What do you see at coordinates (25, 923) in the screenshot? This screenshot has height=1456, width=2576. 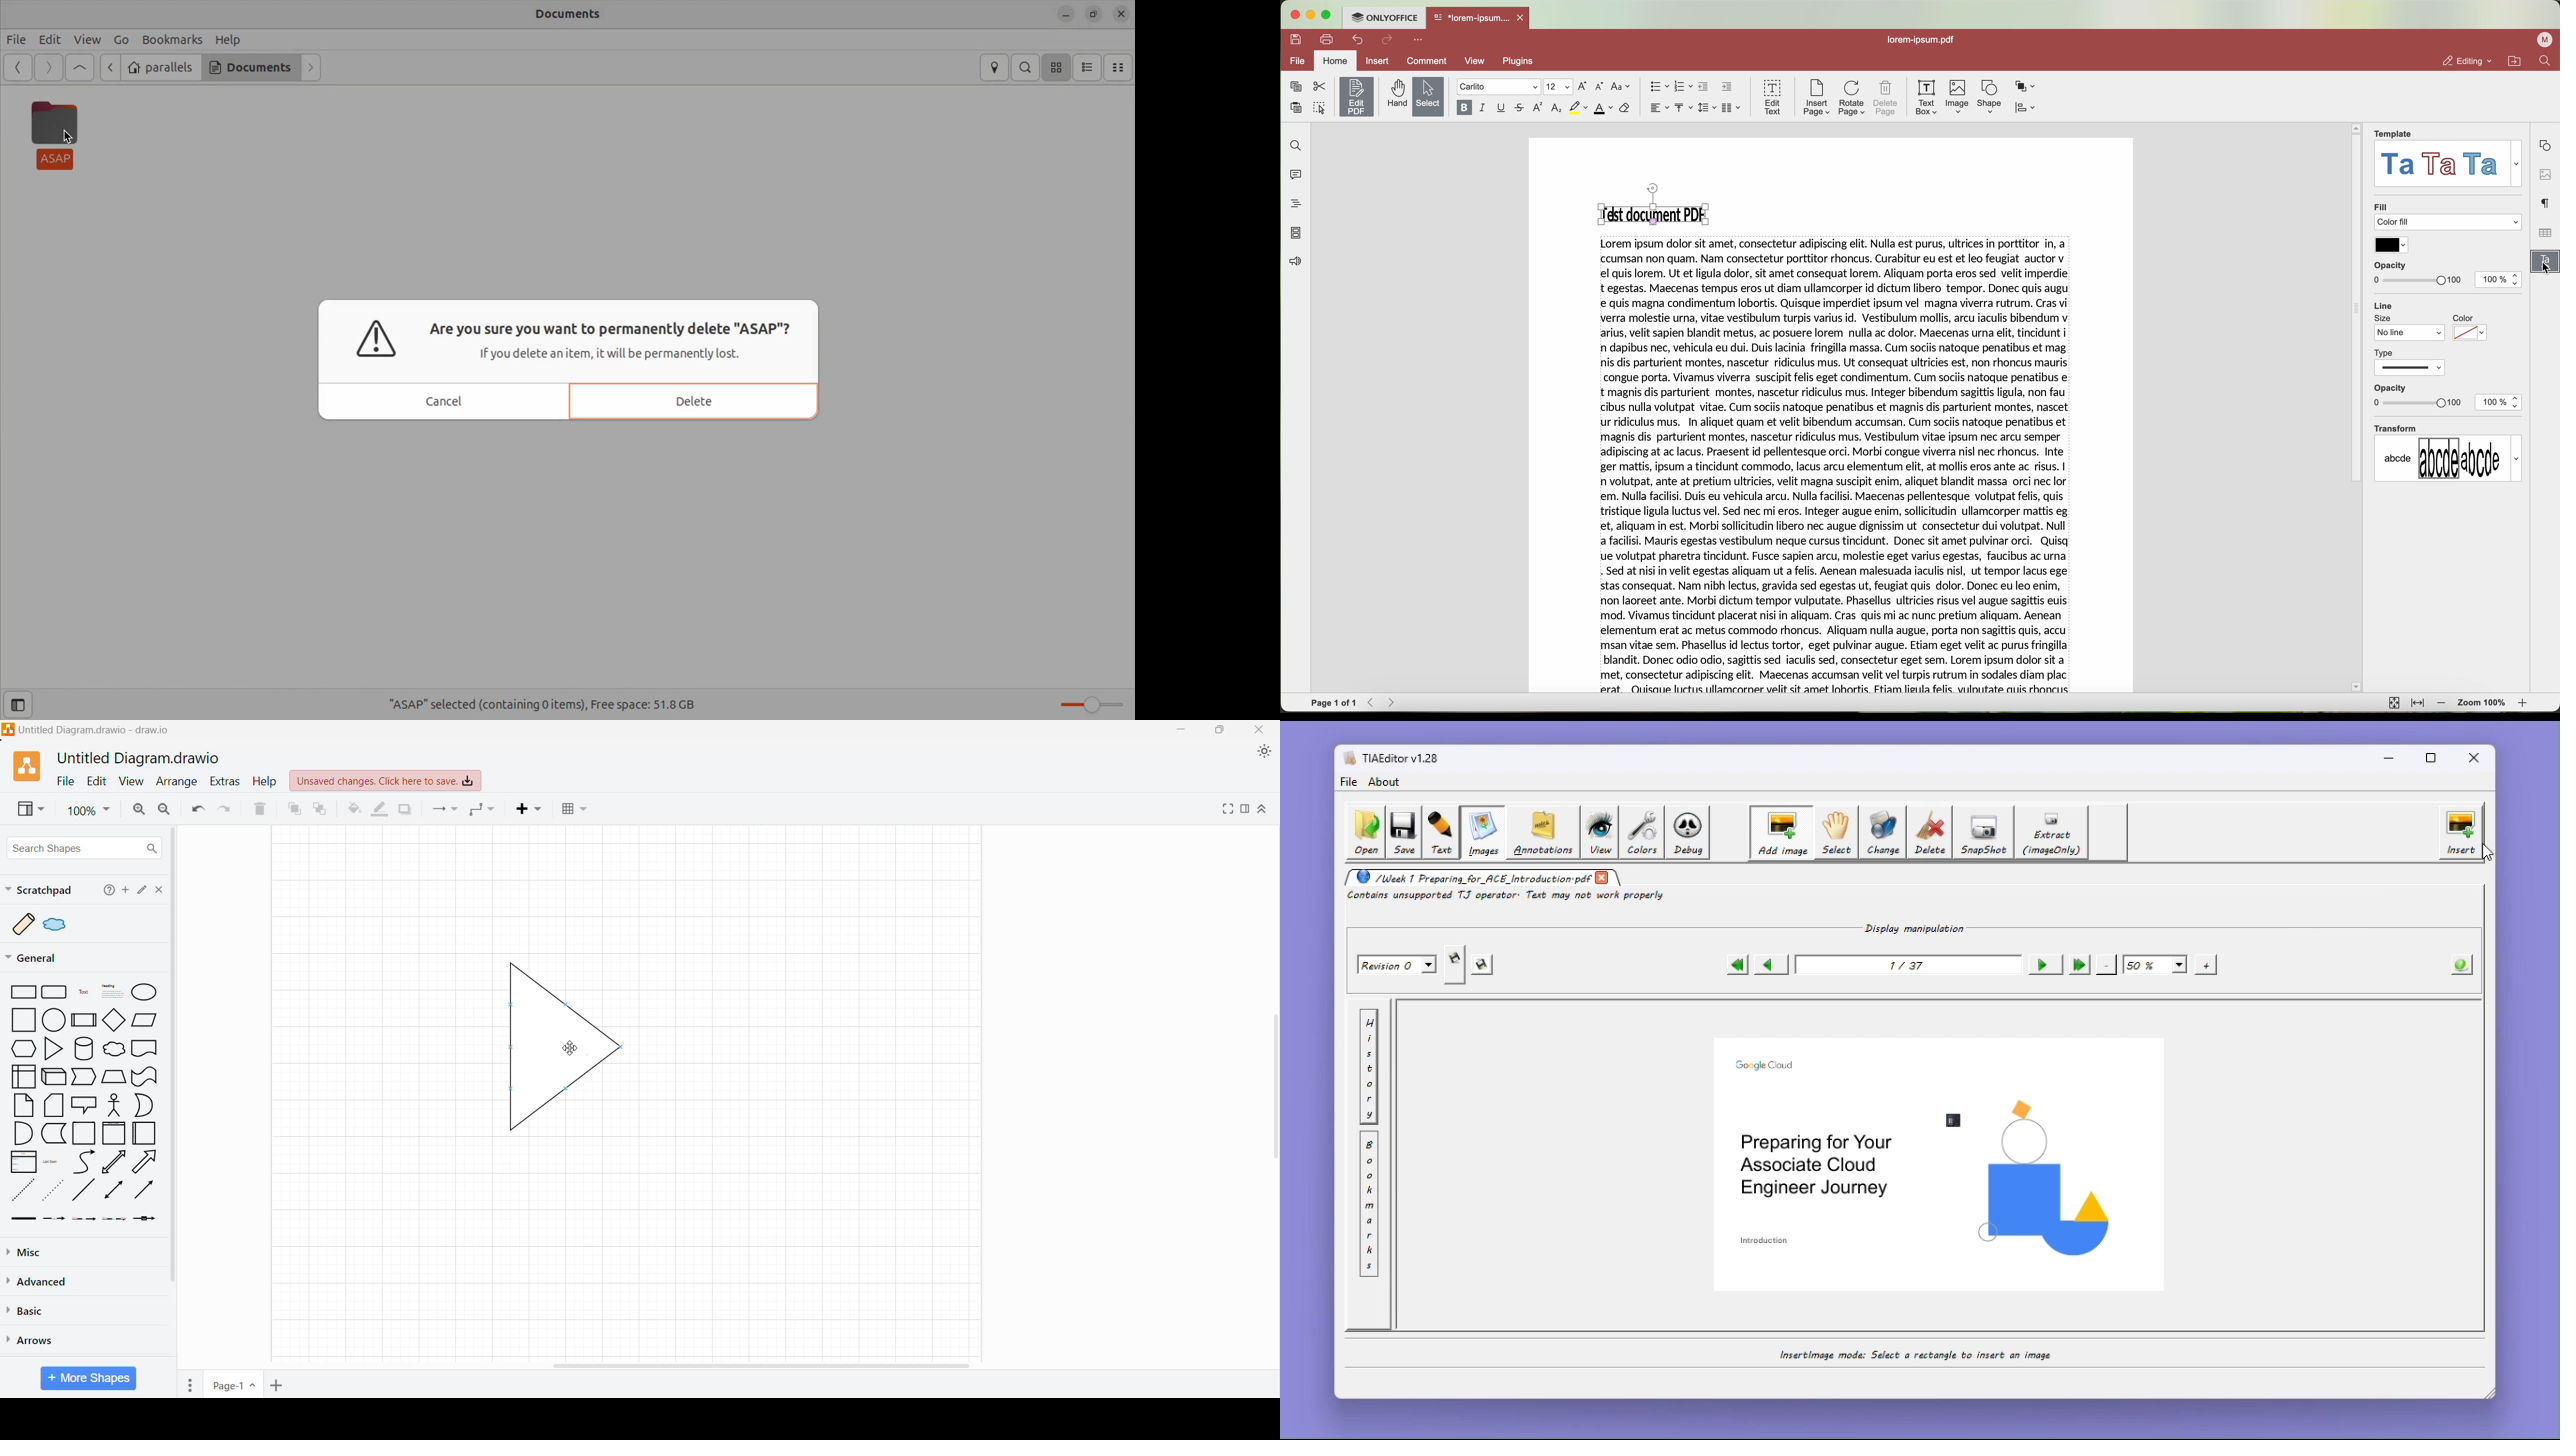 I see `Scratched shape 1` at bounding box center [25, 923].